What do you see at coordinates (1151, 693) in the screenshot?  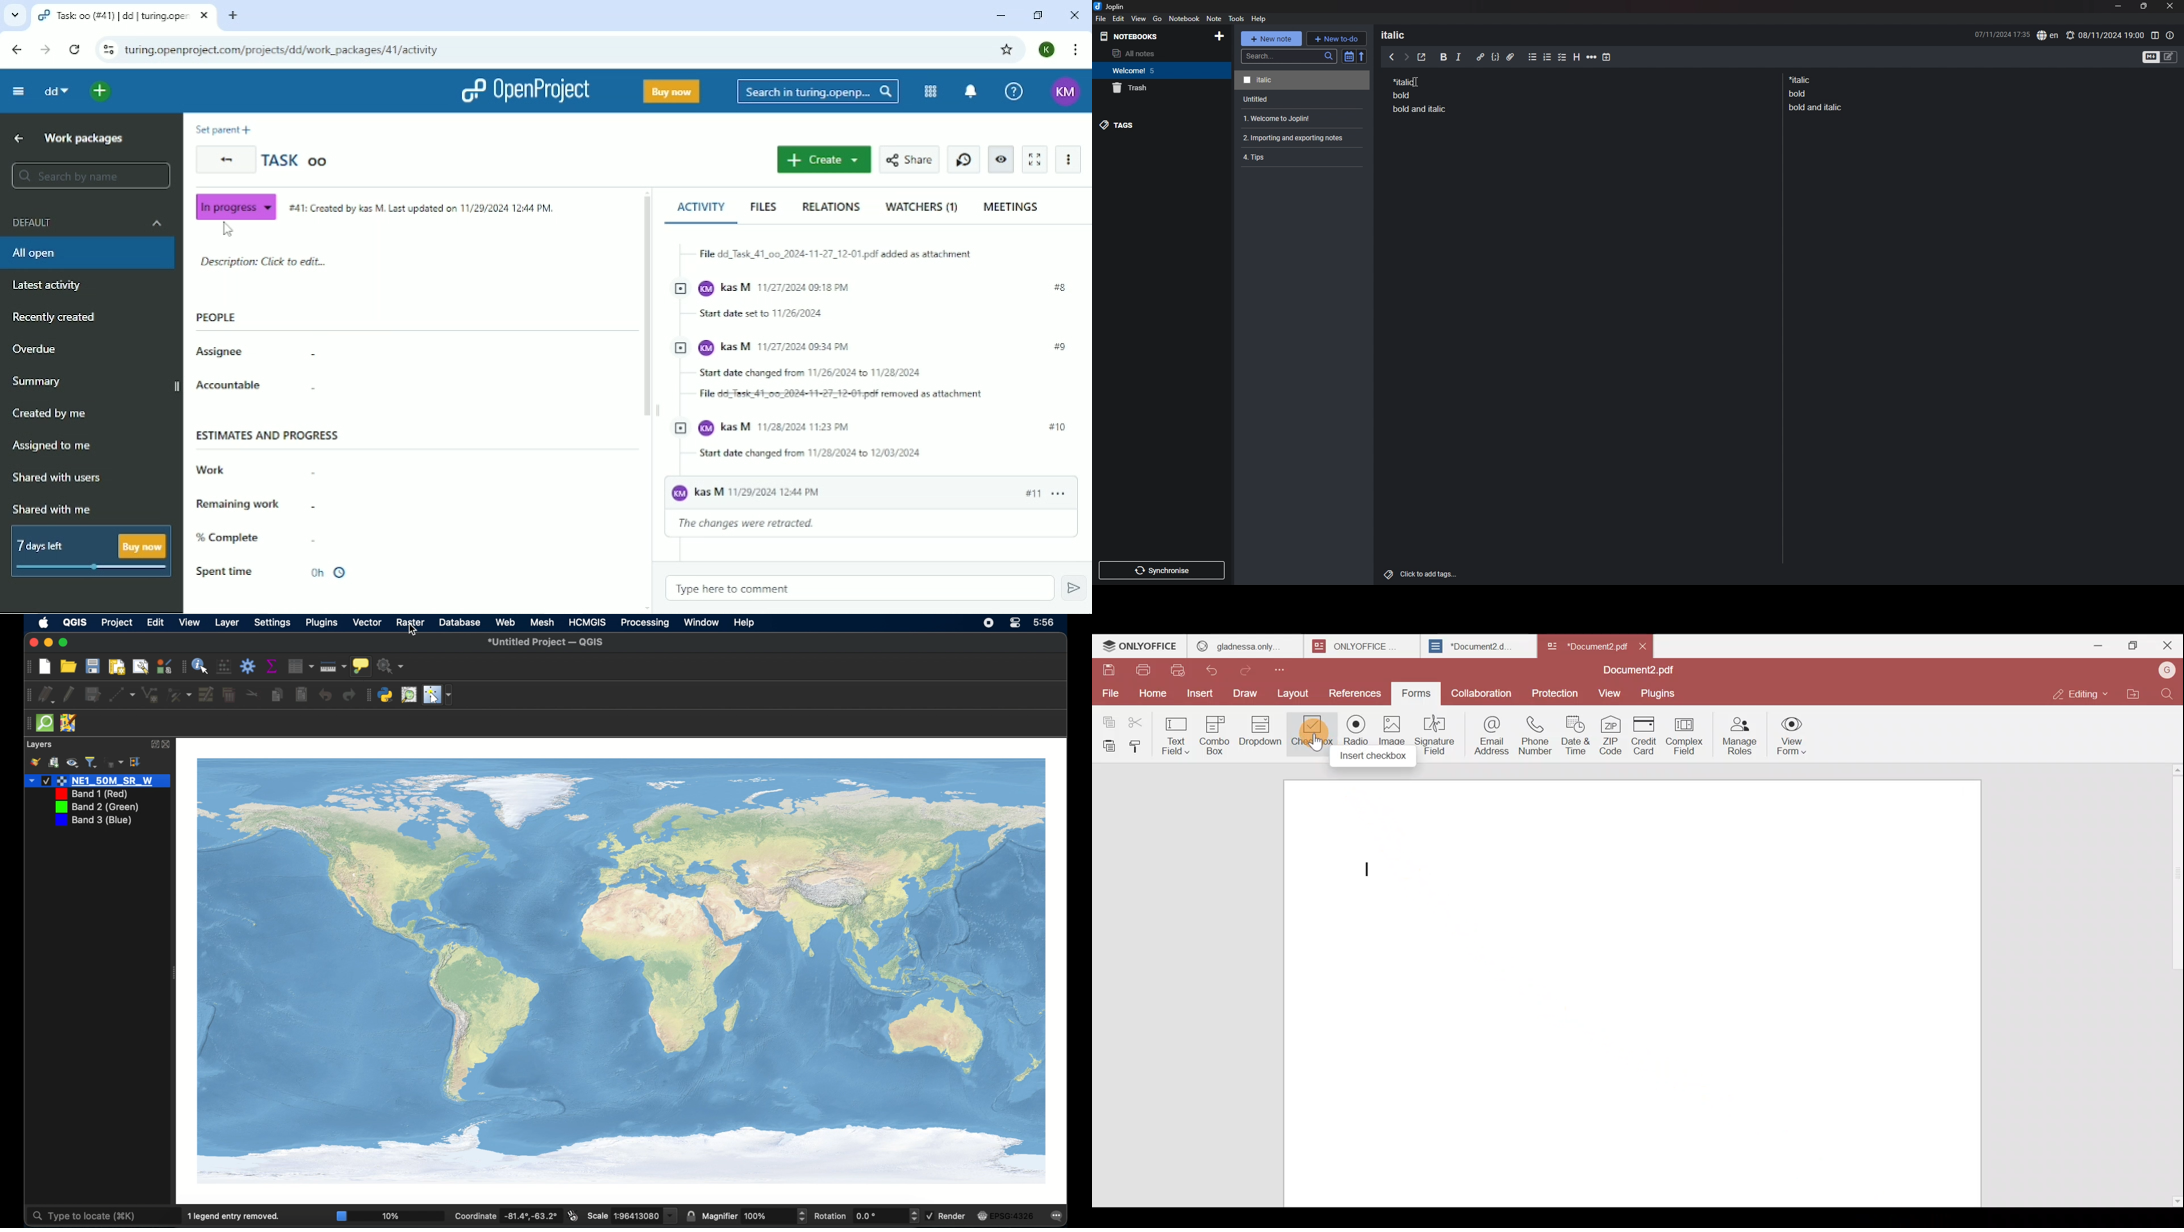 I see `Home` at bounding box center [1151, 693].